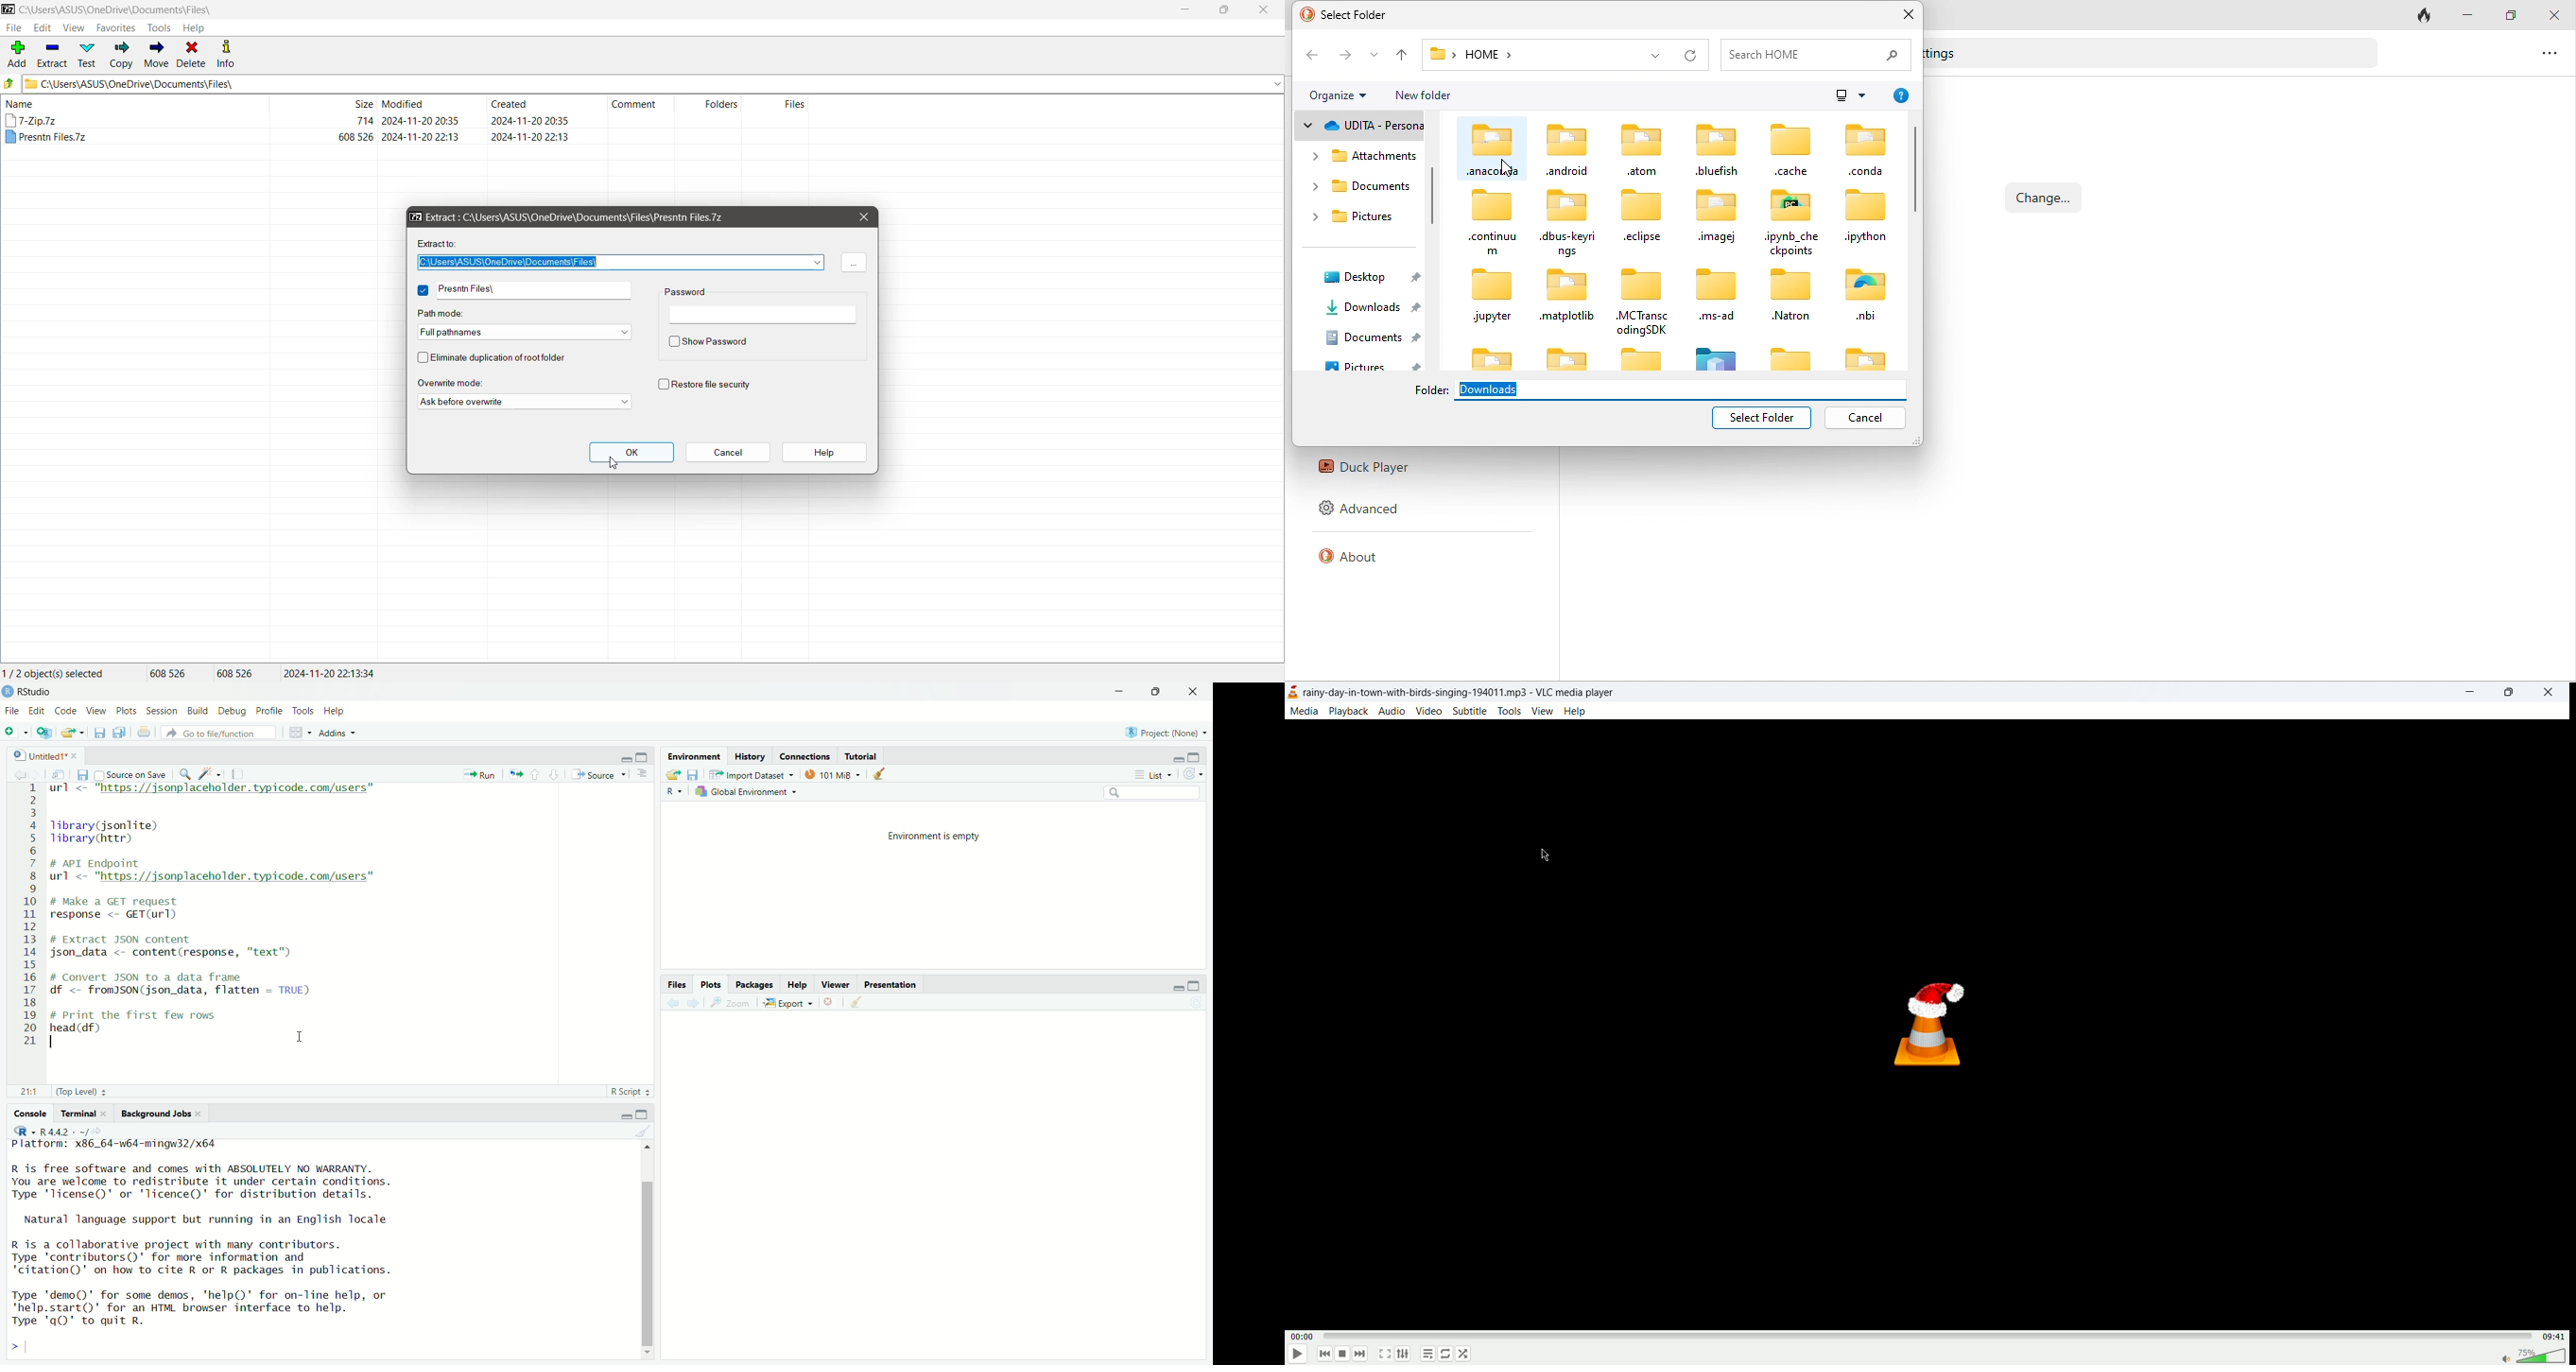 The image size is (2576, 1372). What do you see at coordinates (649, 1250) in the screenshot?
I see `Scroll` at bounding box center [649, 1250].